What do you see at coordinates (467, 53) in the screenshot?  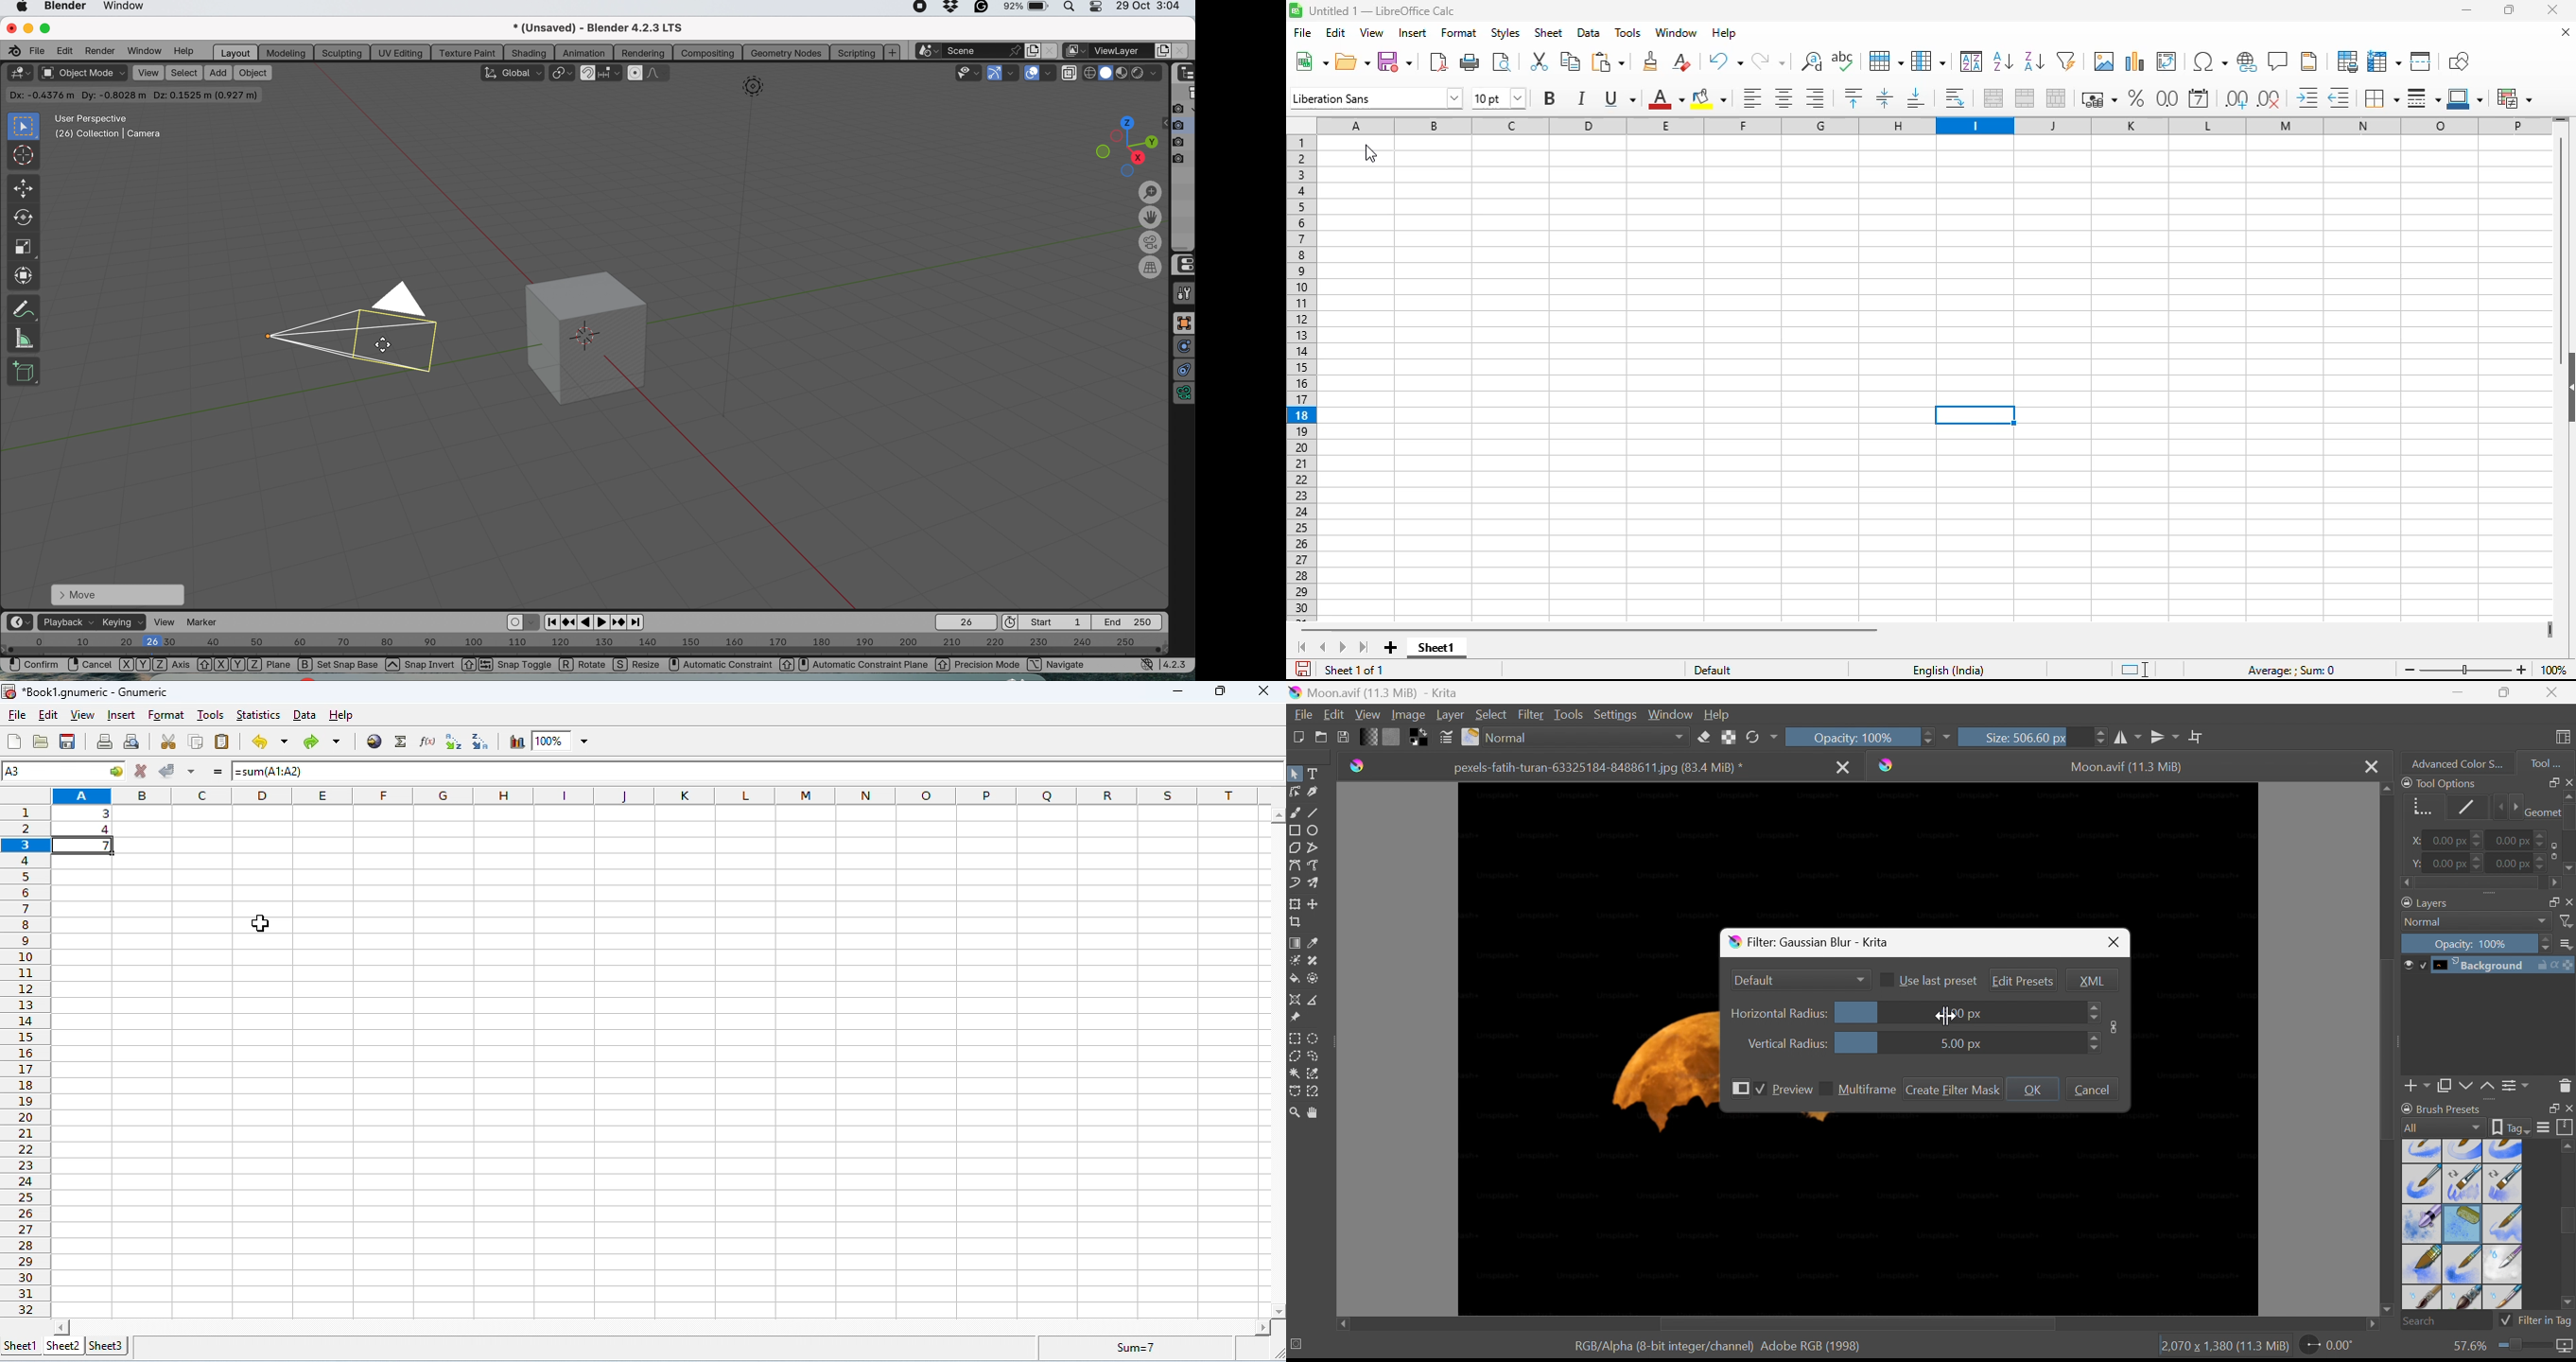 I see `texture paint` at bounding box center [467, 53].